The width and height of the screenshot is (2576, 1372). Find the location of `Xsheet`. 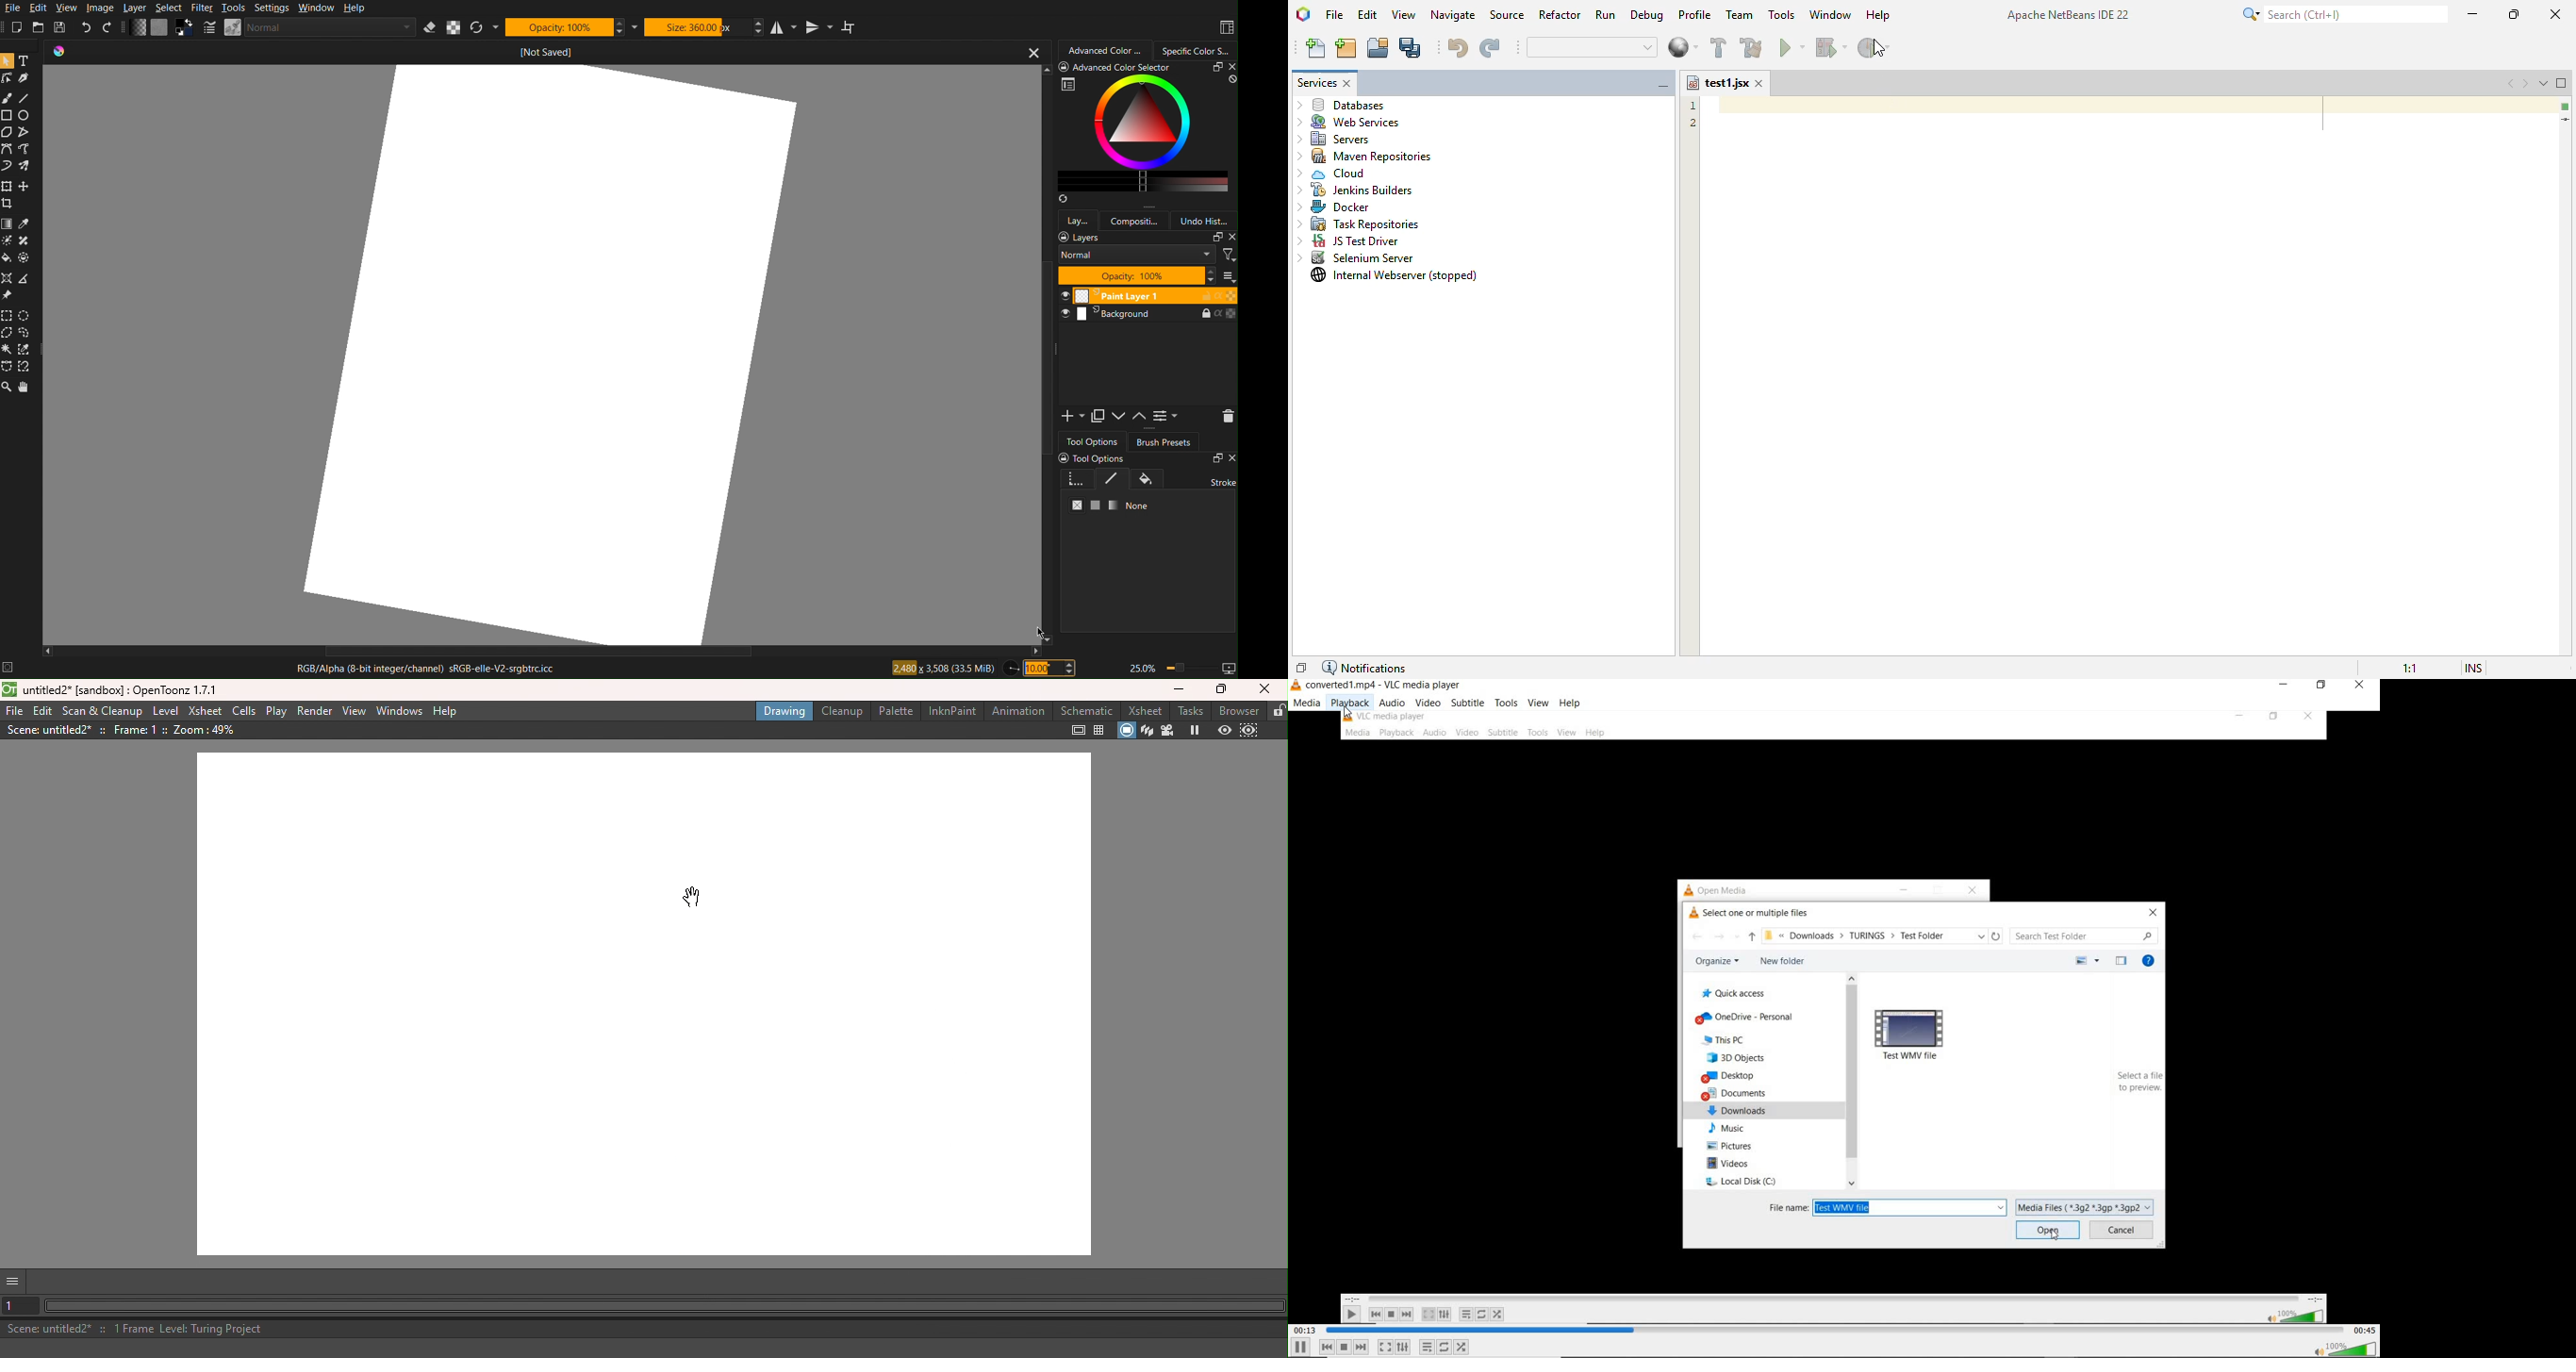

Xsheet is located at coordinates (206, 711).